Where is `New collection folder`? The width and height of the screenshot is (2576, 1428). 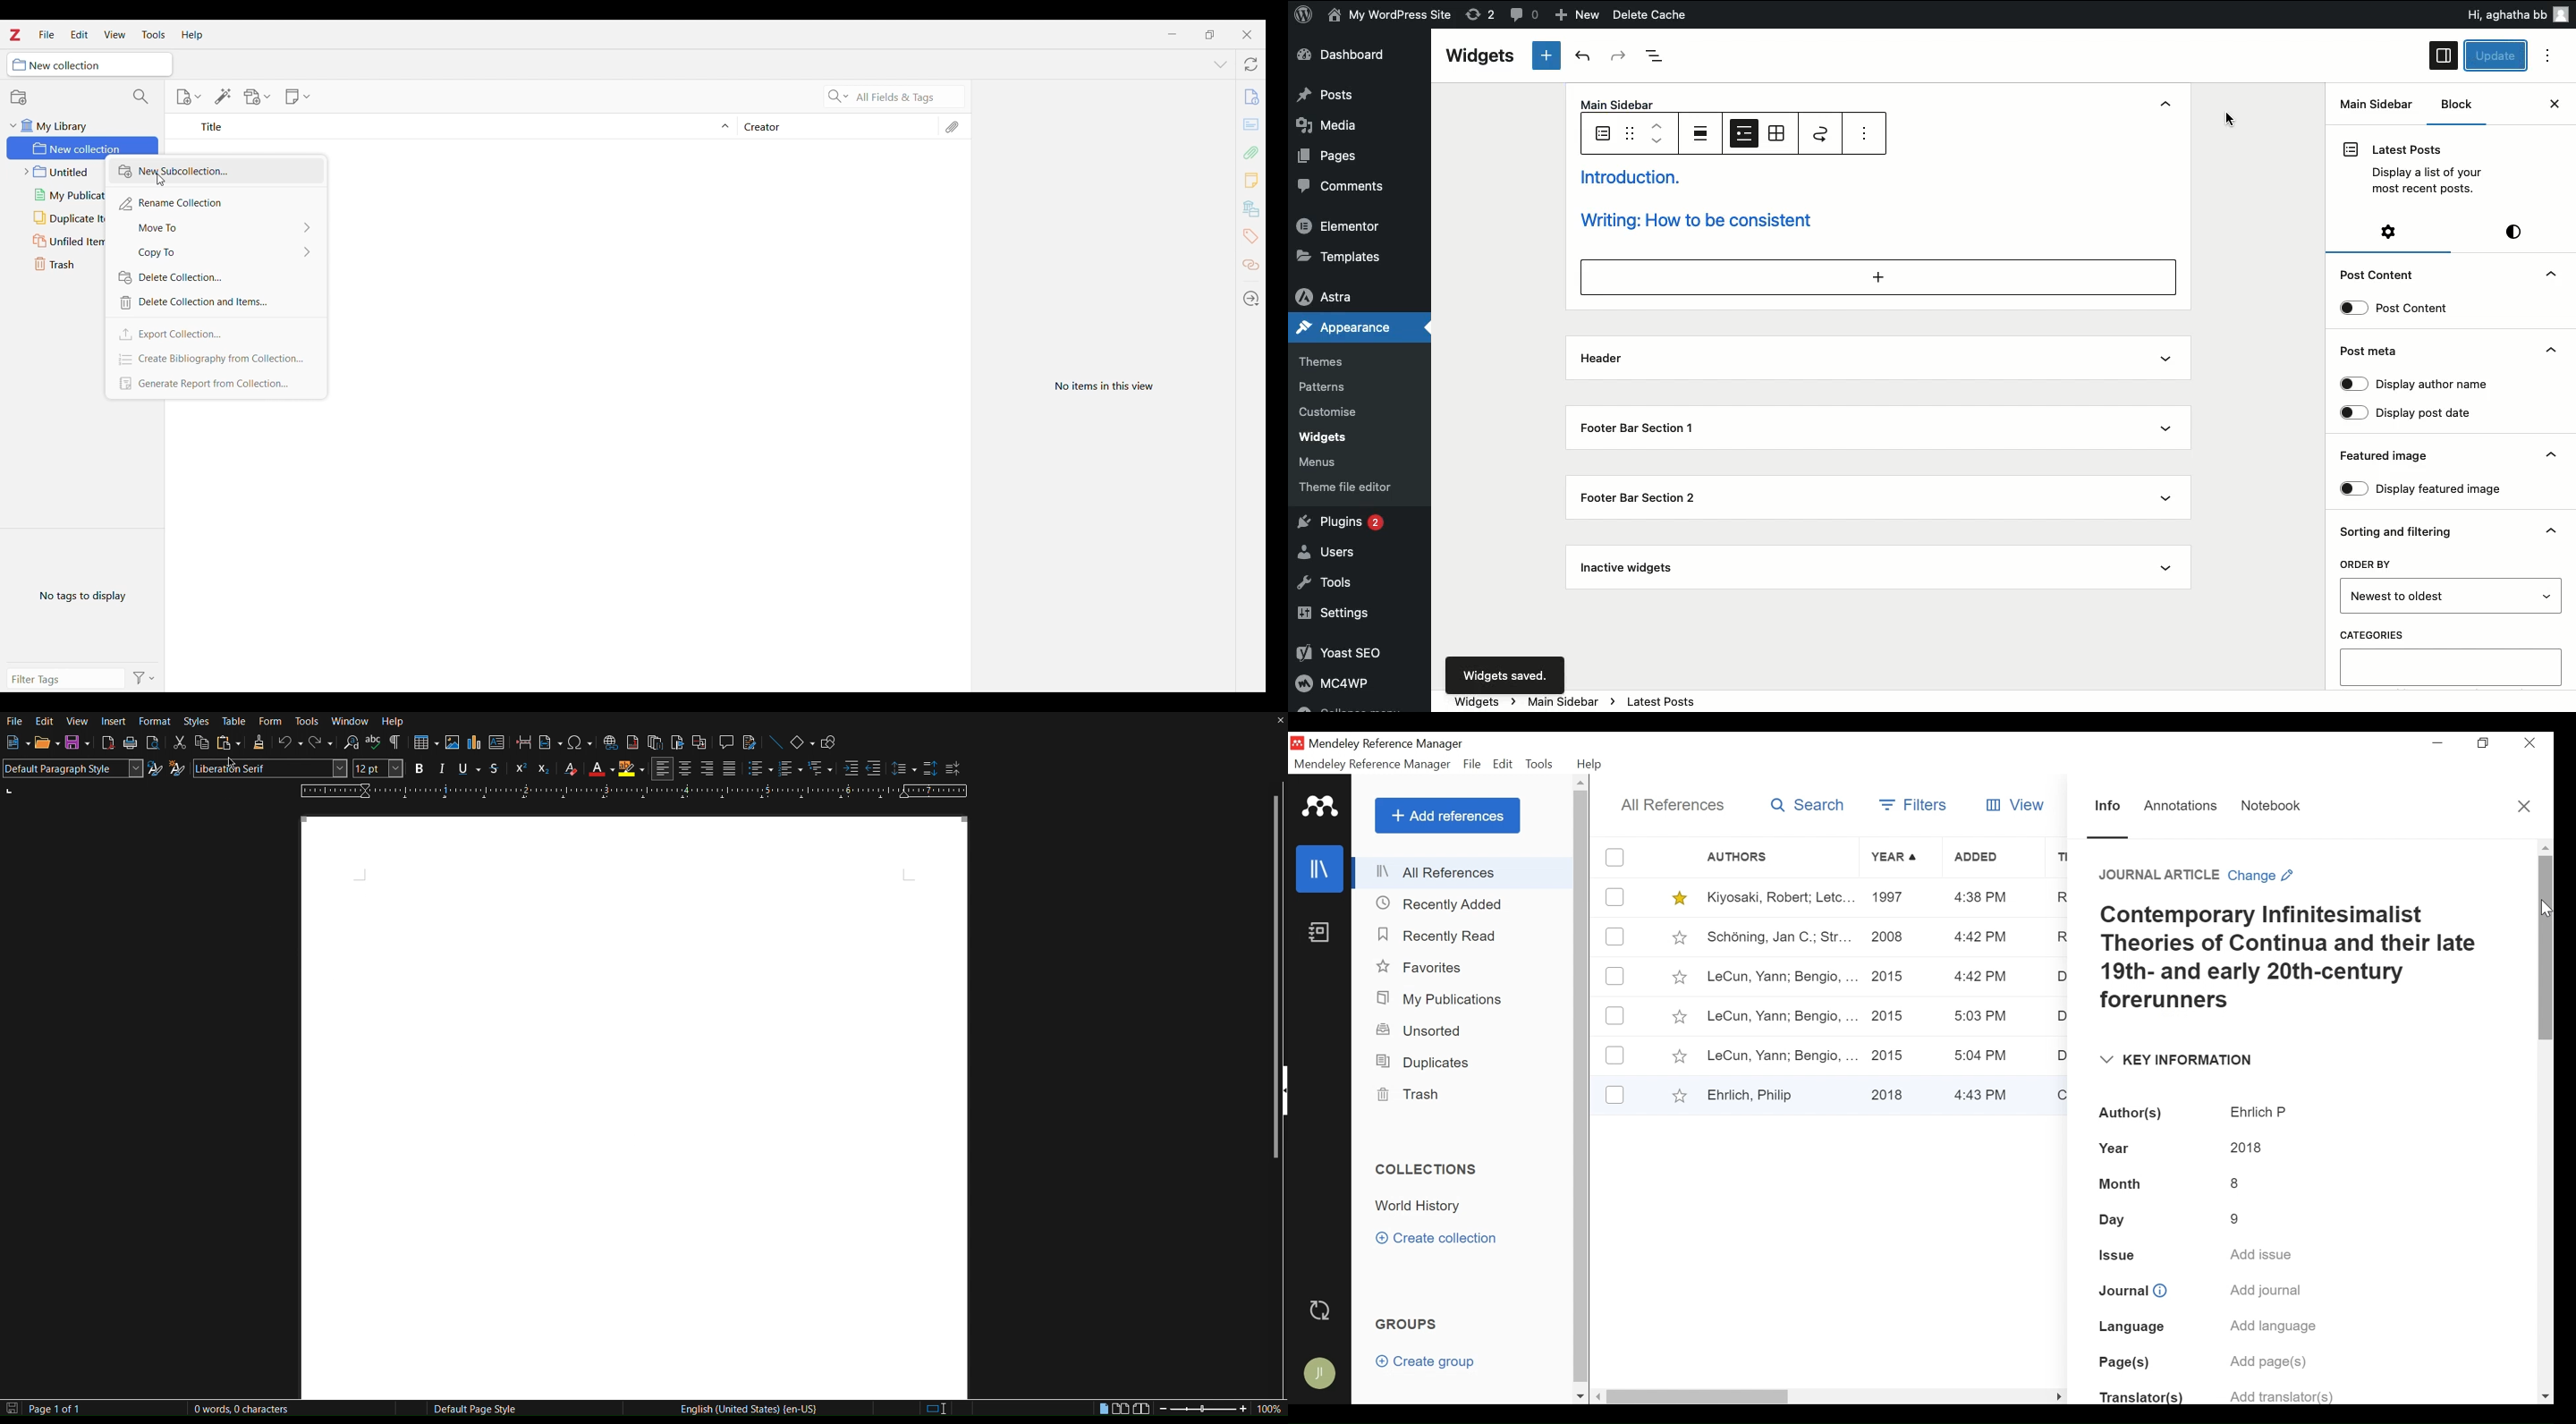
New collection folder is located at coordinates (82, 148).